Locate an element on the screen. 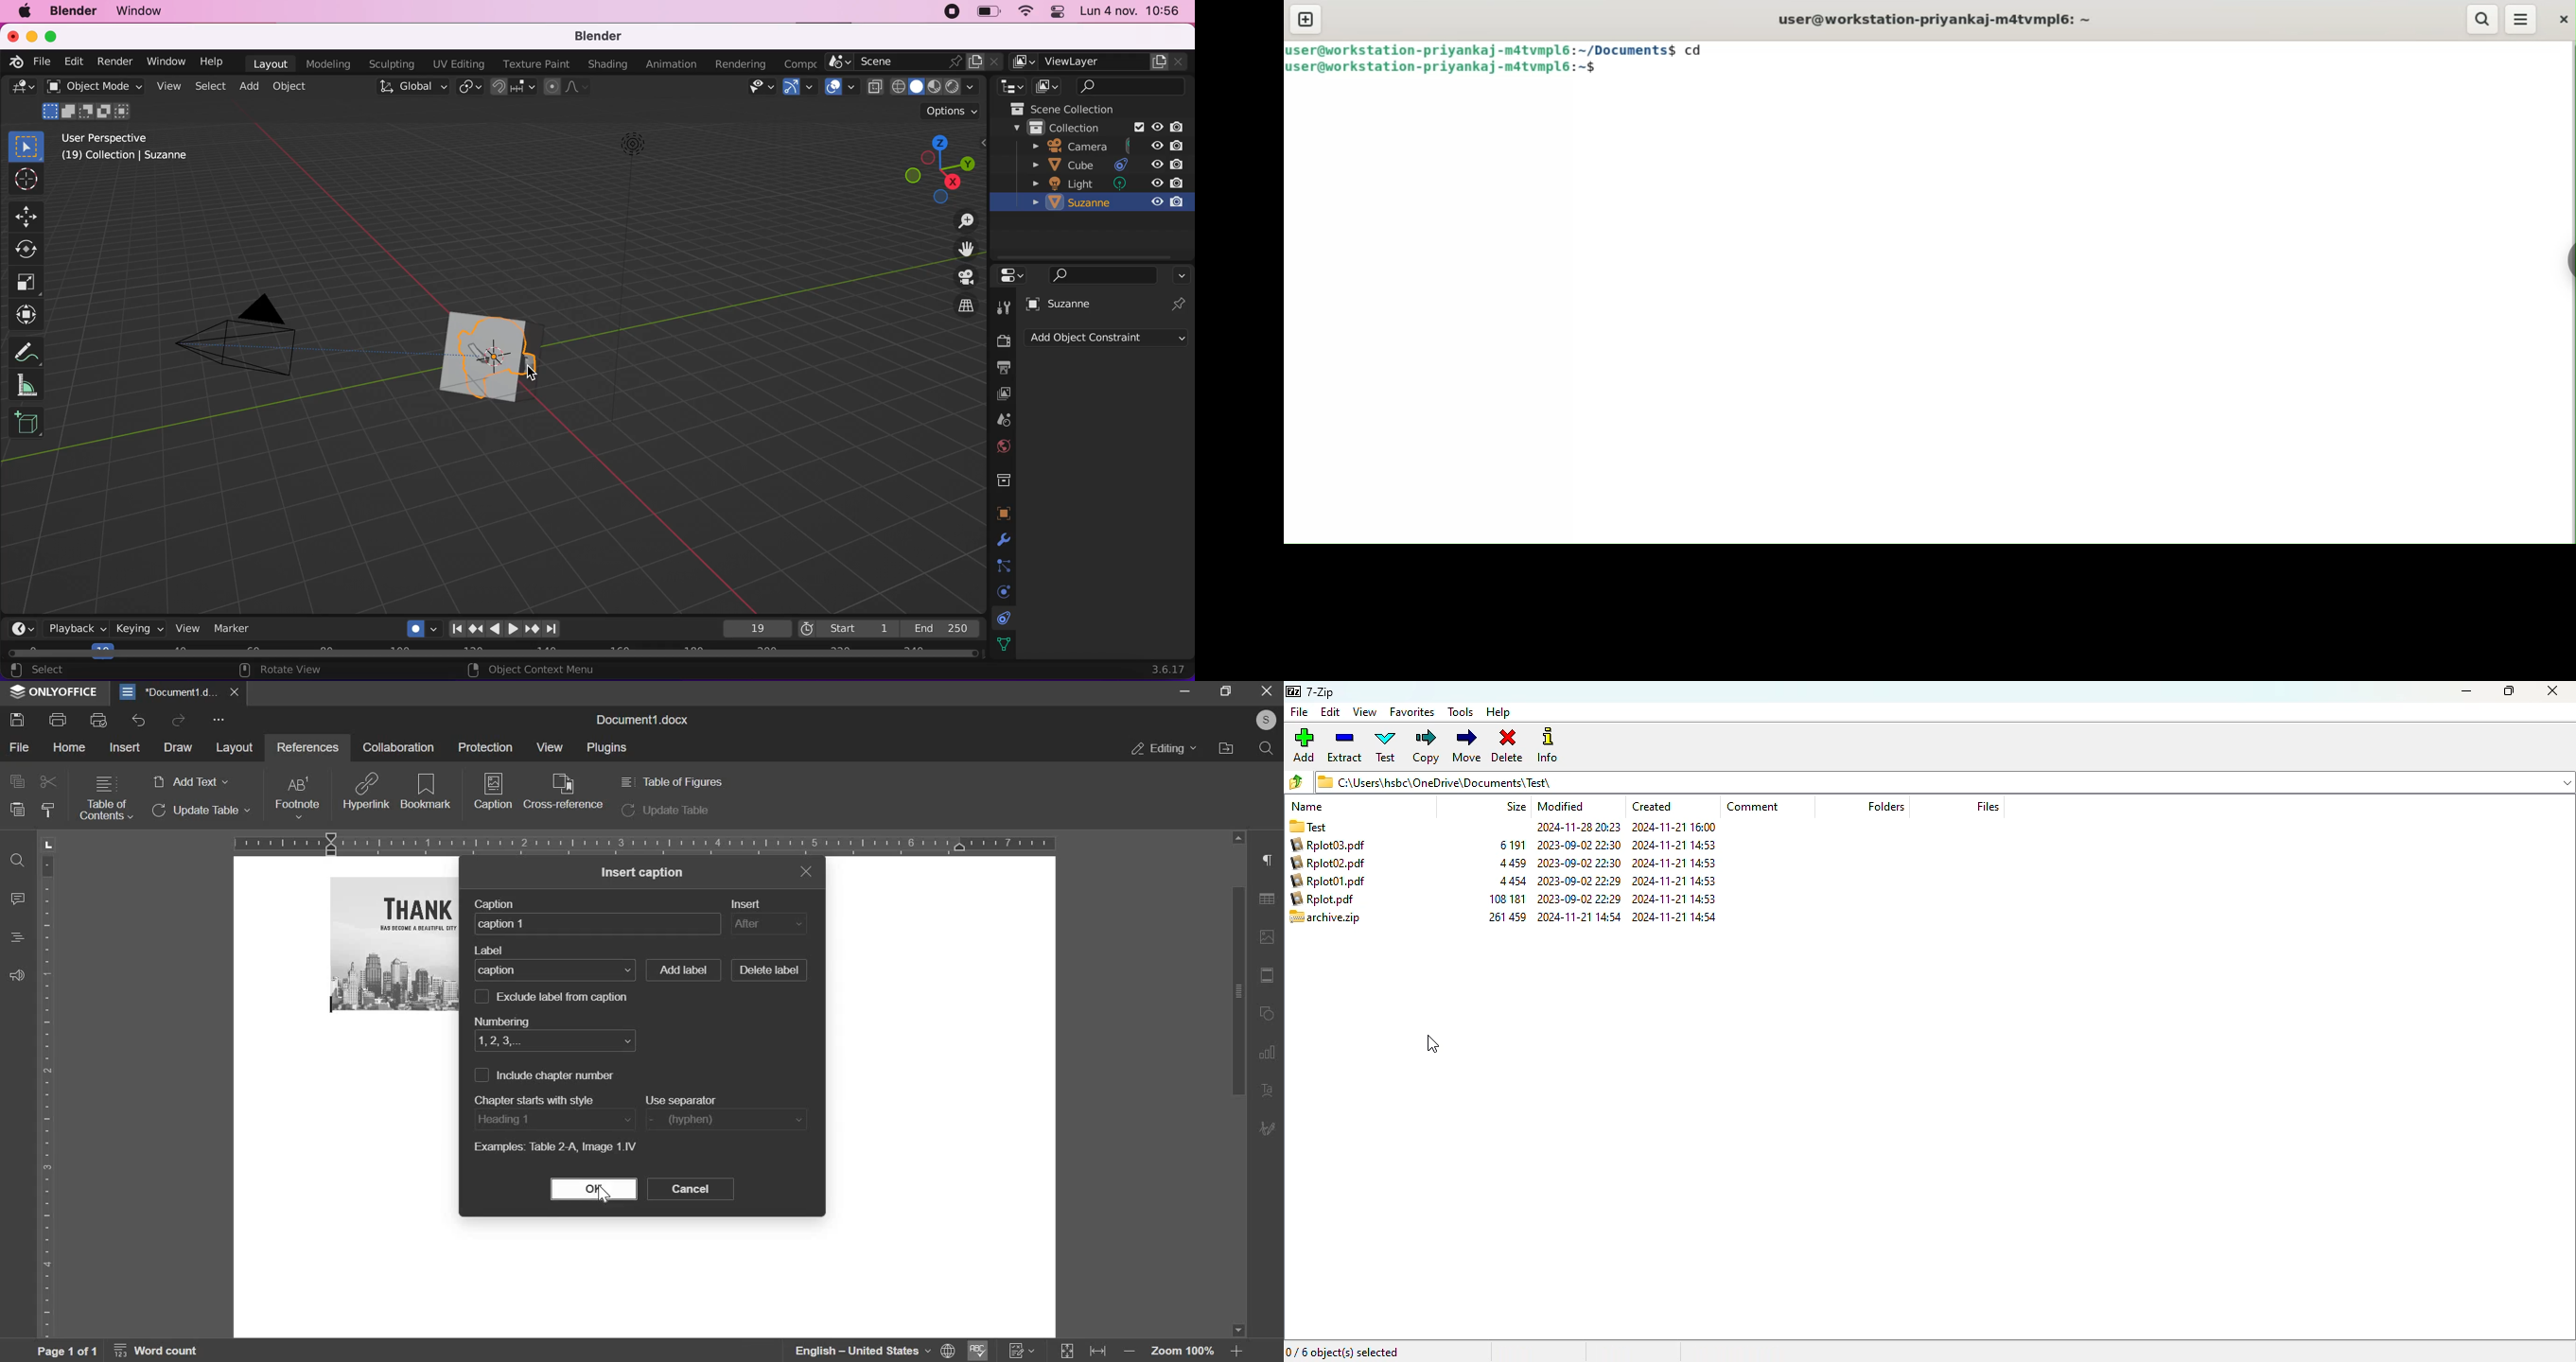  comment is located at coordinates (19, 897).